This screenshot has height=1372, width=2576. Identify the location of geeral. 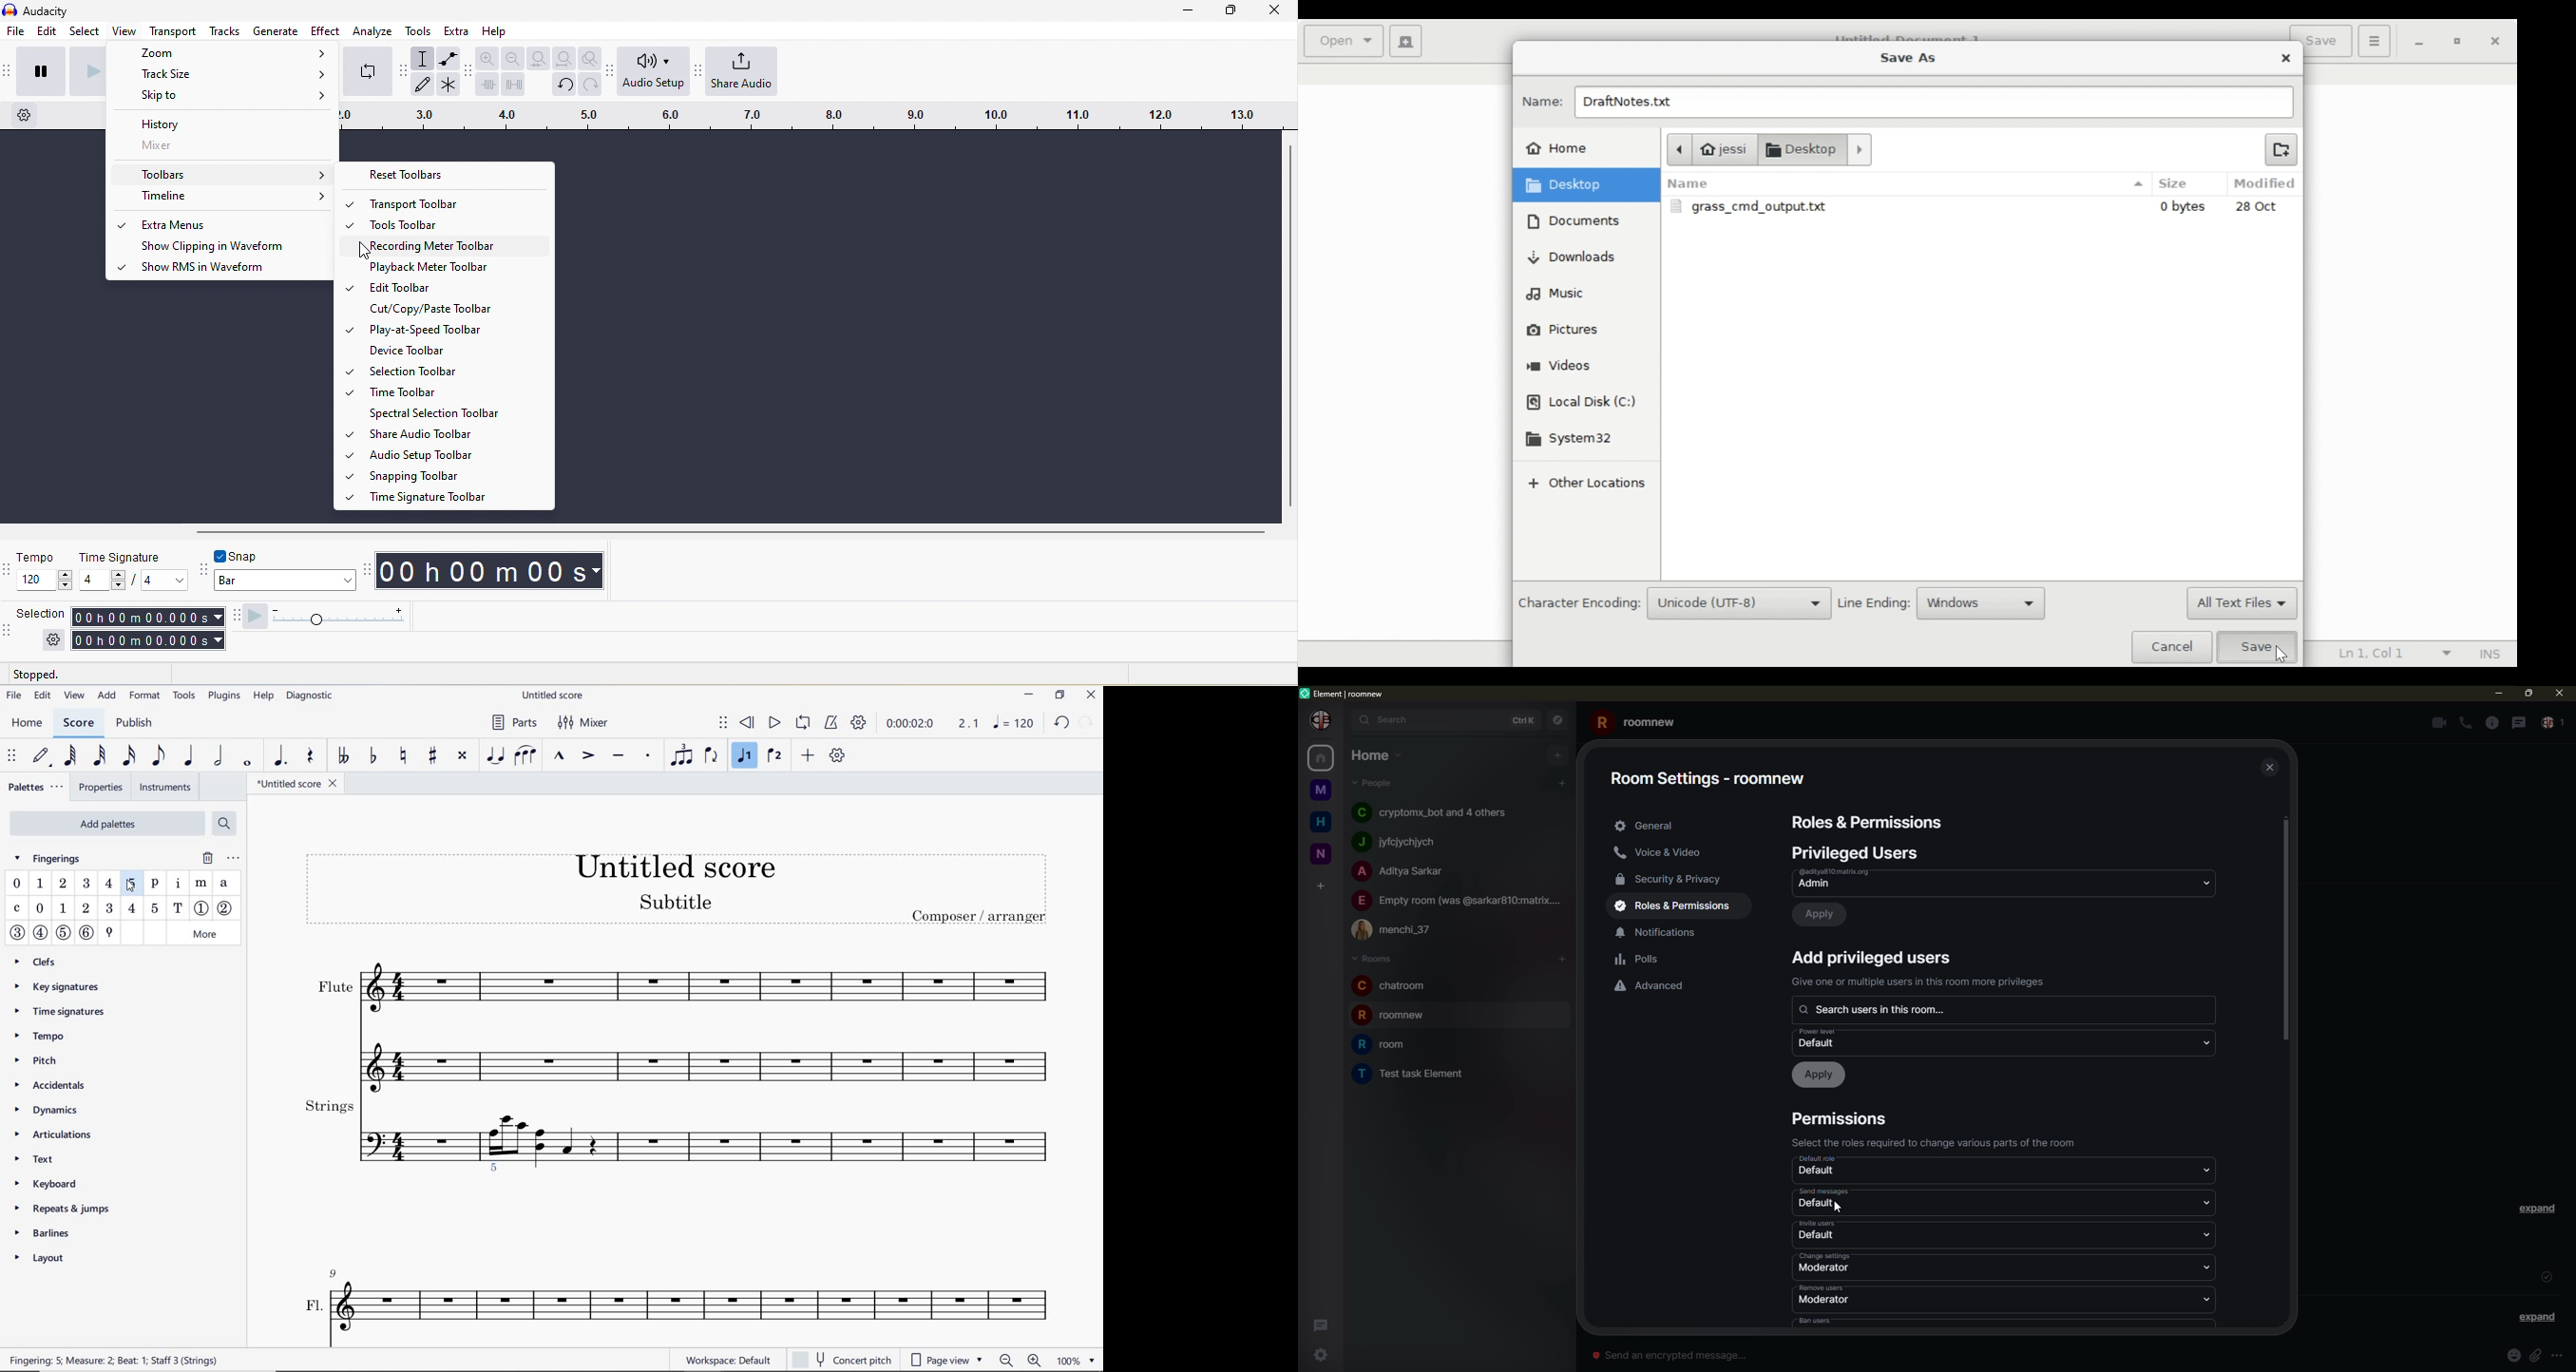
(1646, 826).